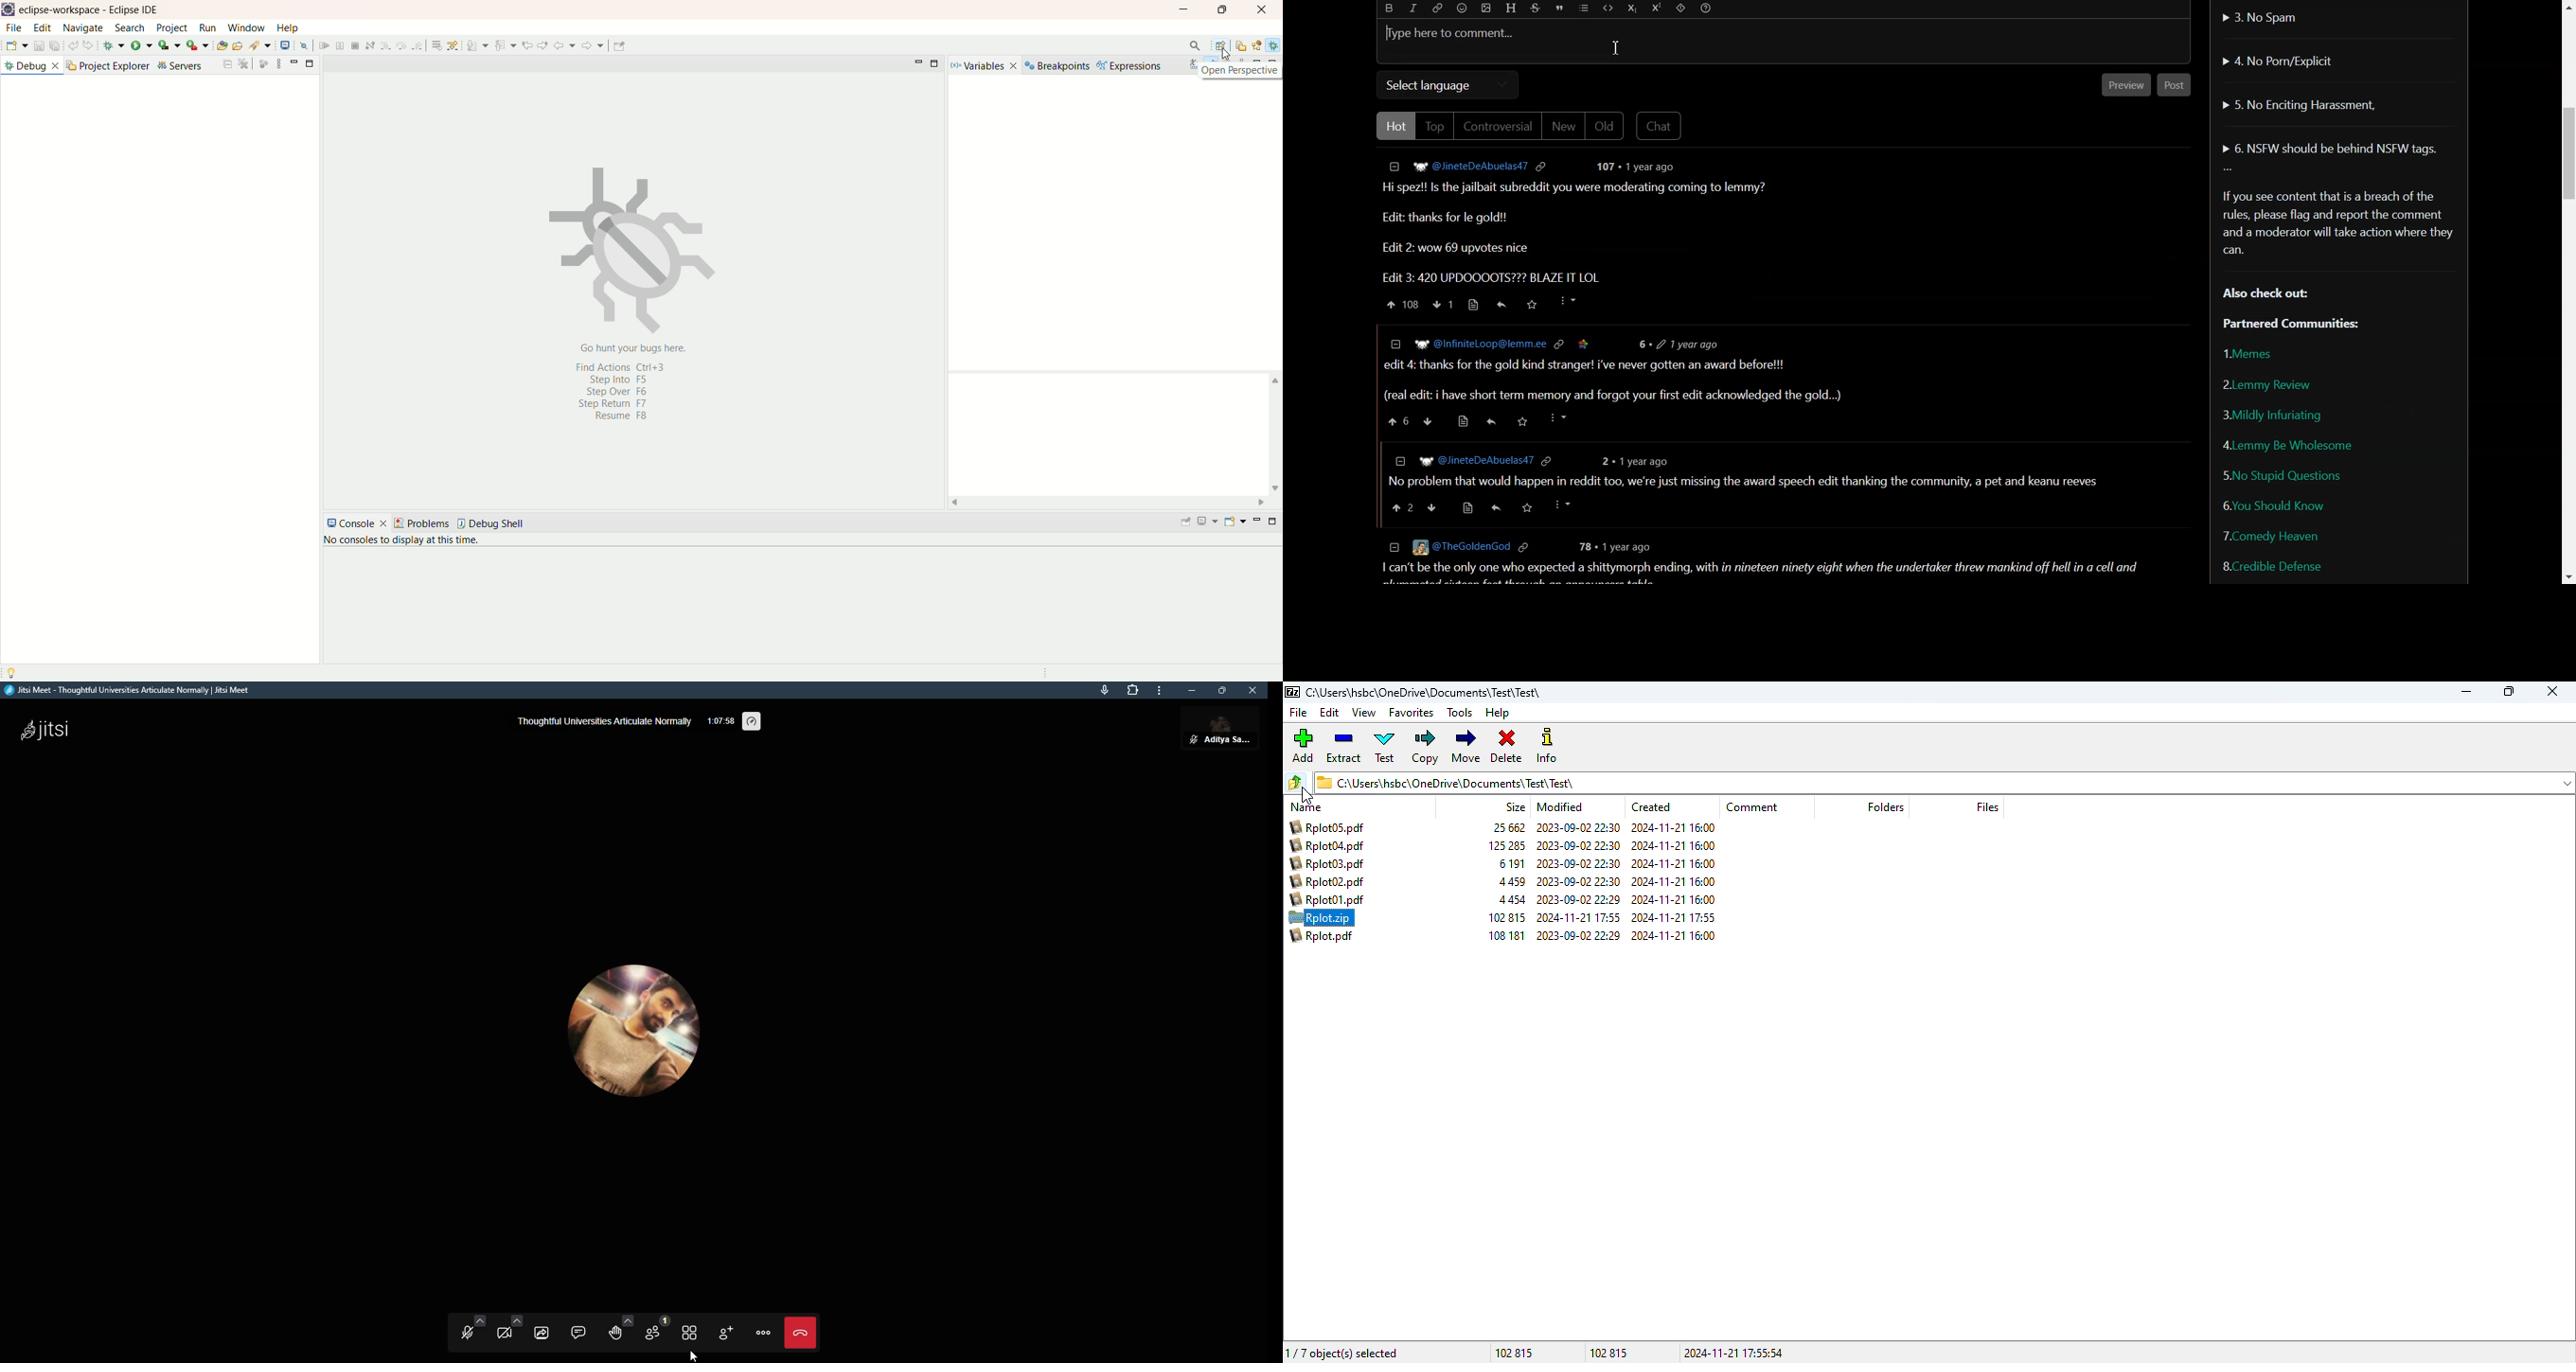 The image size is (2576, 1372). Describe the element at coordinates (1559, 806) in the screenshot. I see `modified` at that location.